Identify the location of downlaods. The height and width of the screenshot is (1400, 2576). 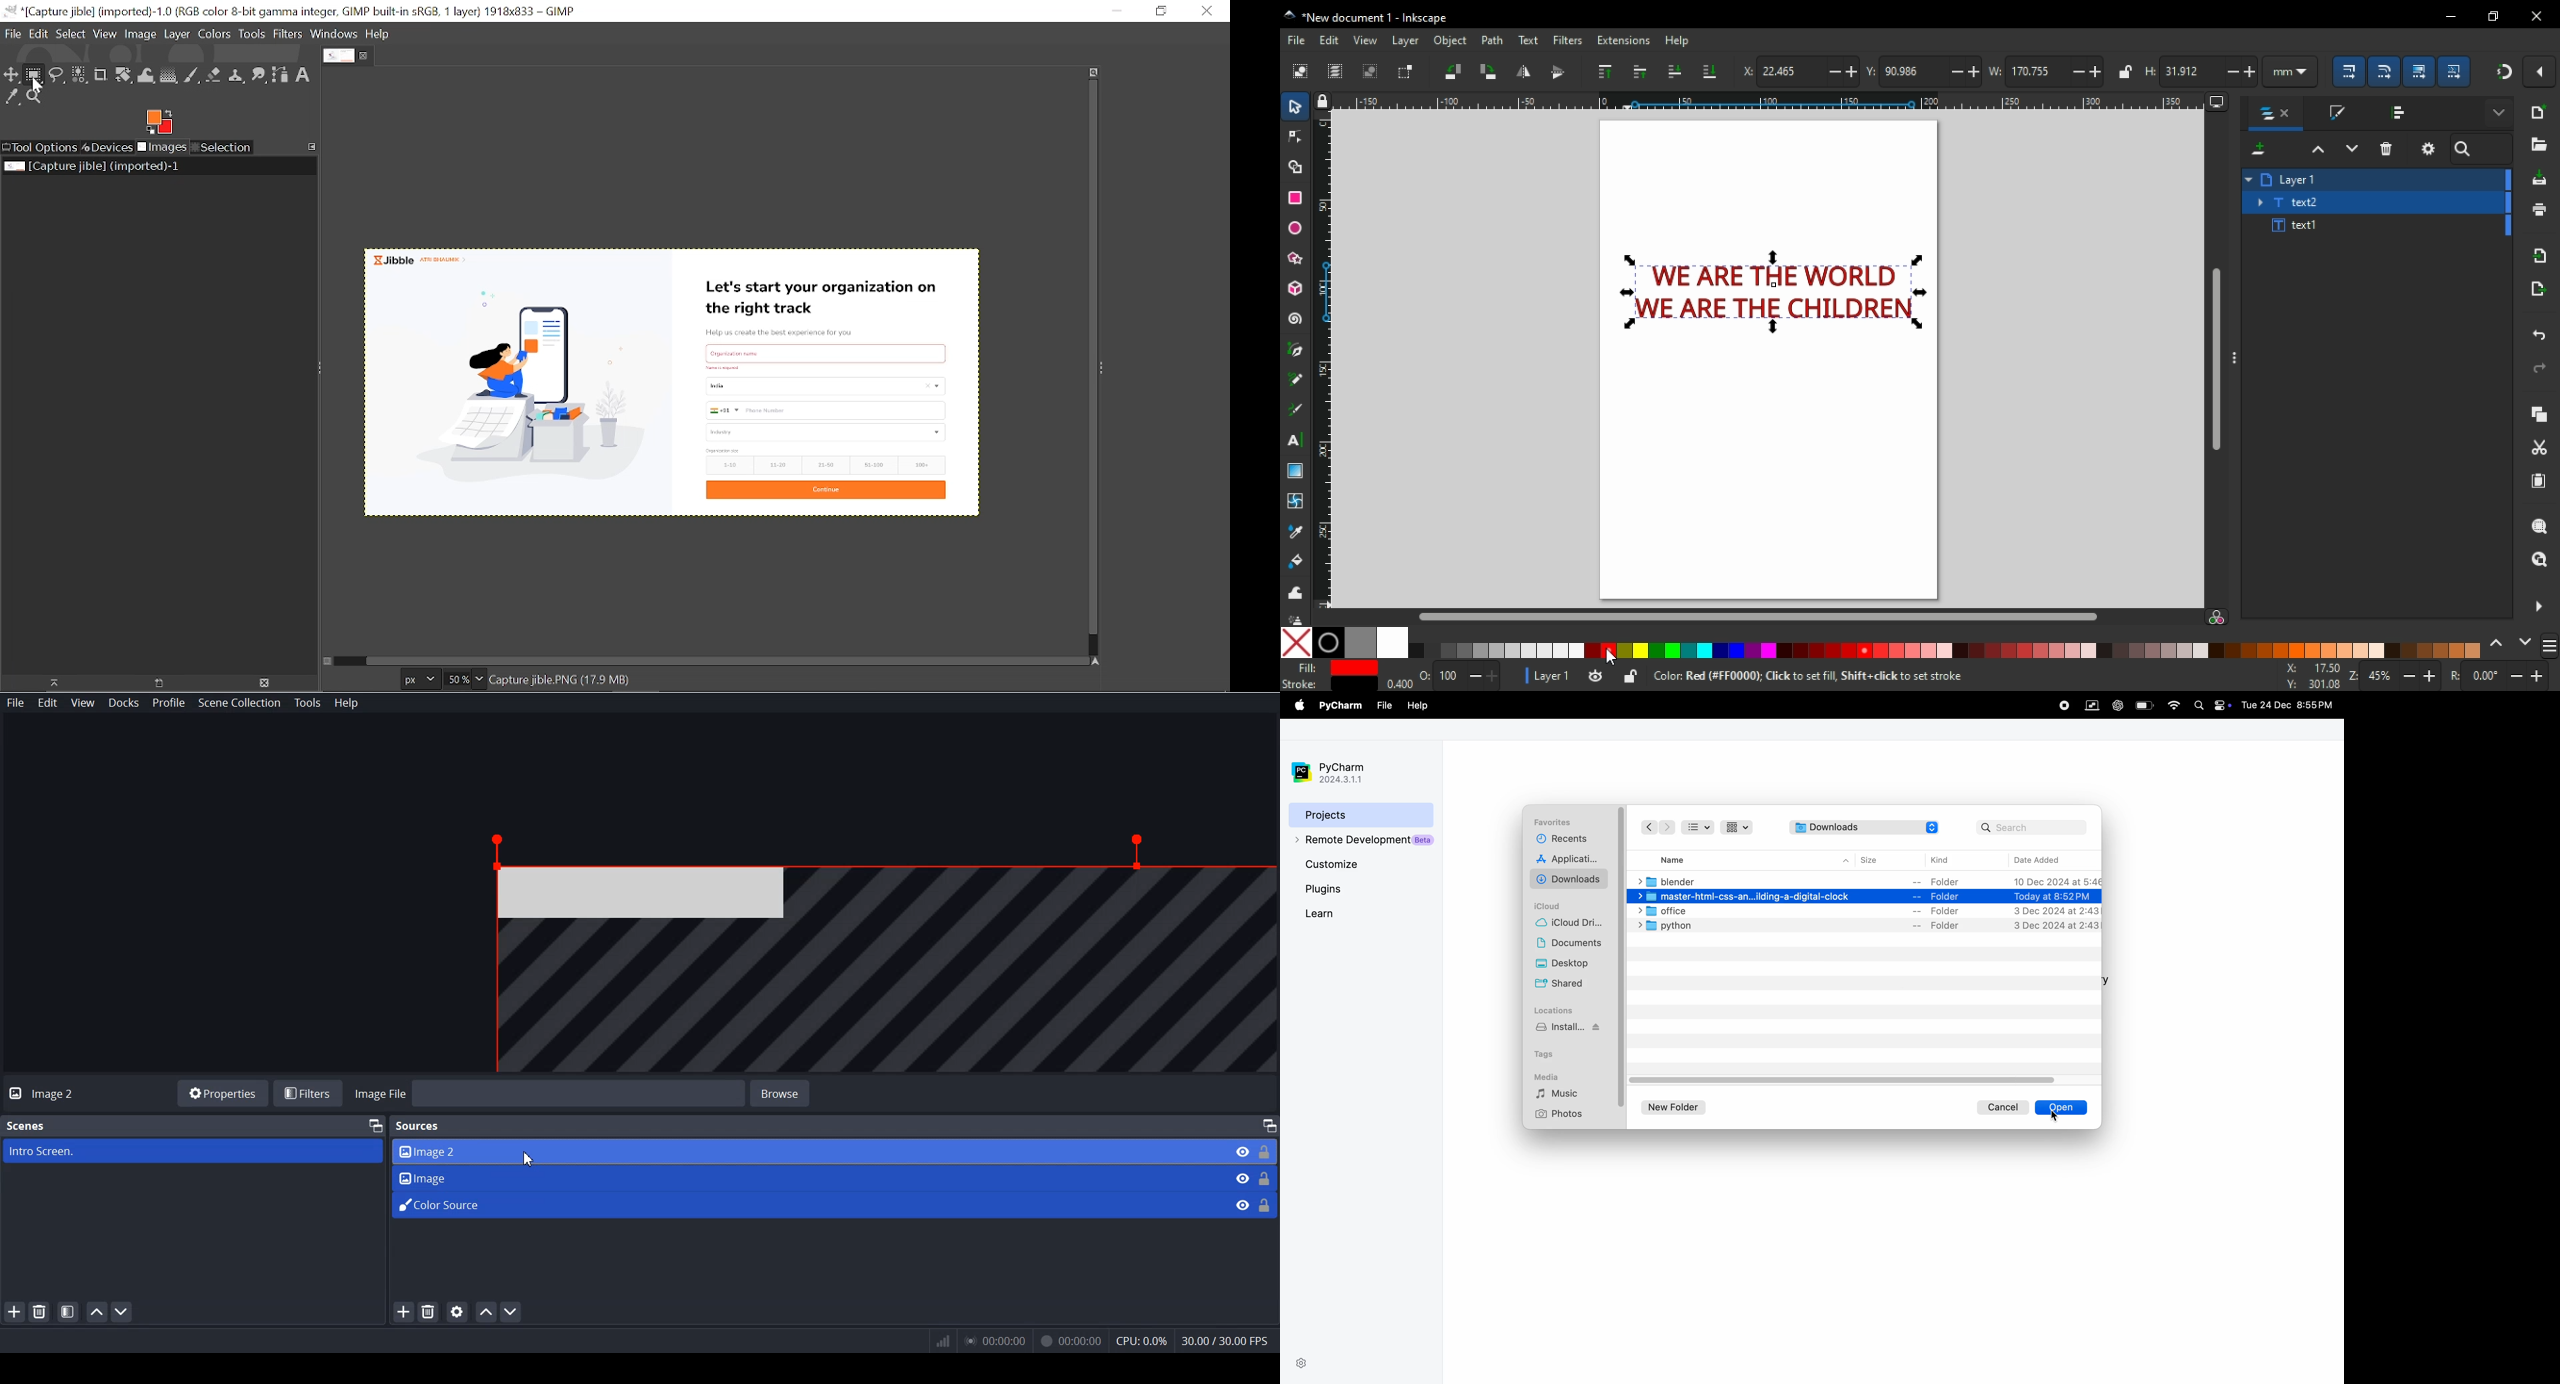
(1571, 879).